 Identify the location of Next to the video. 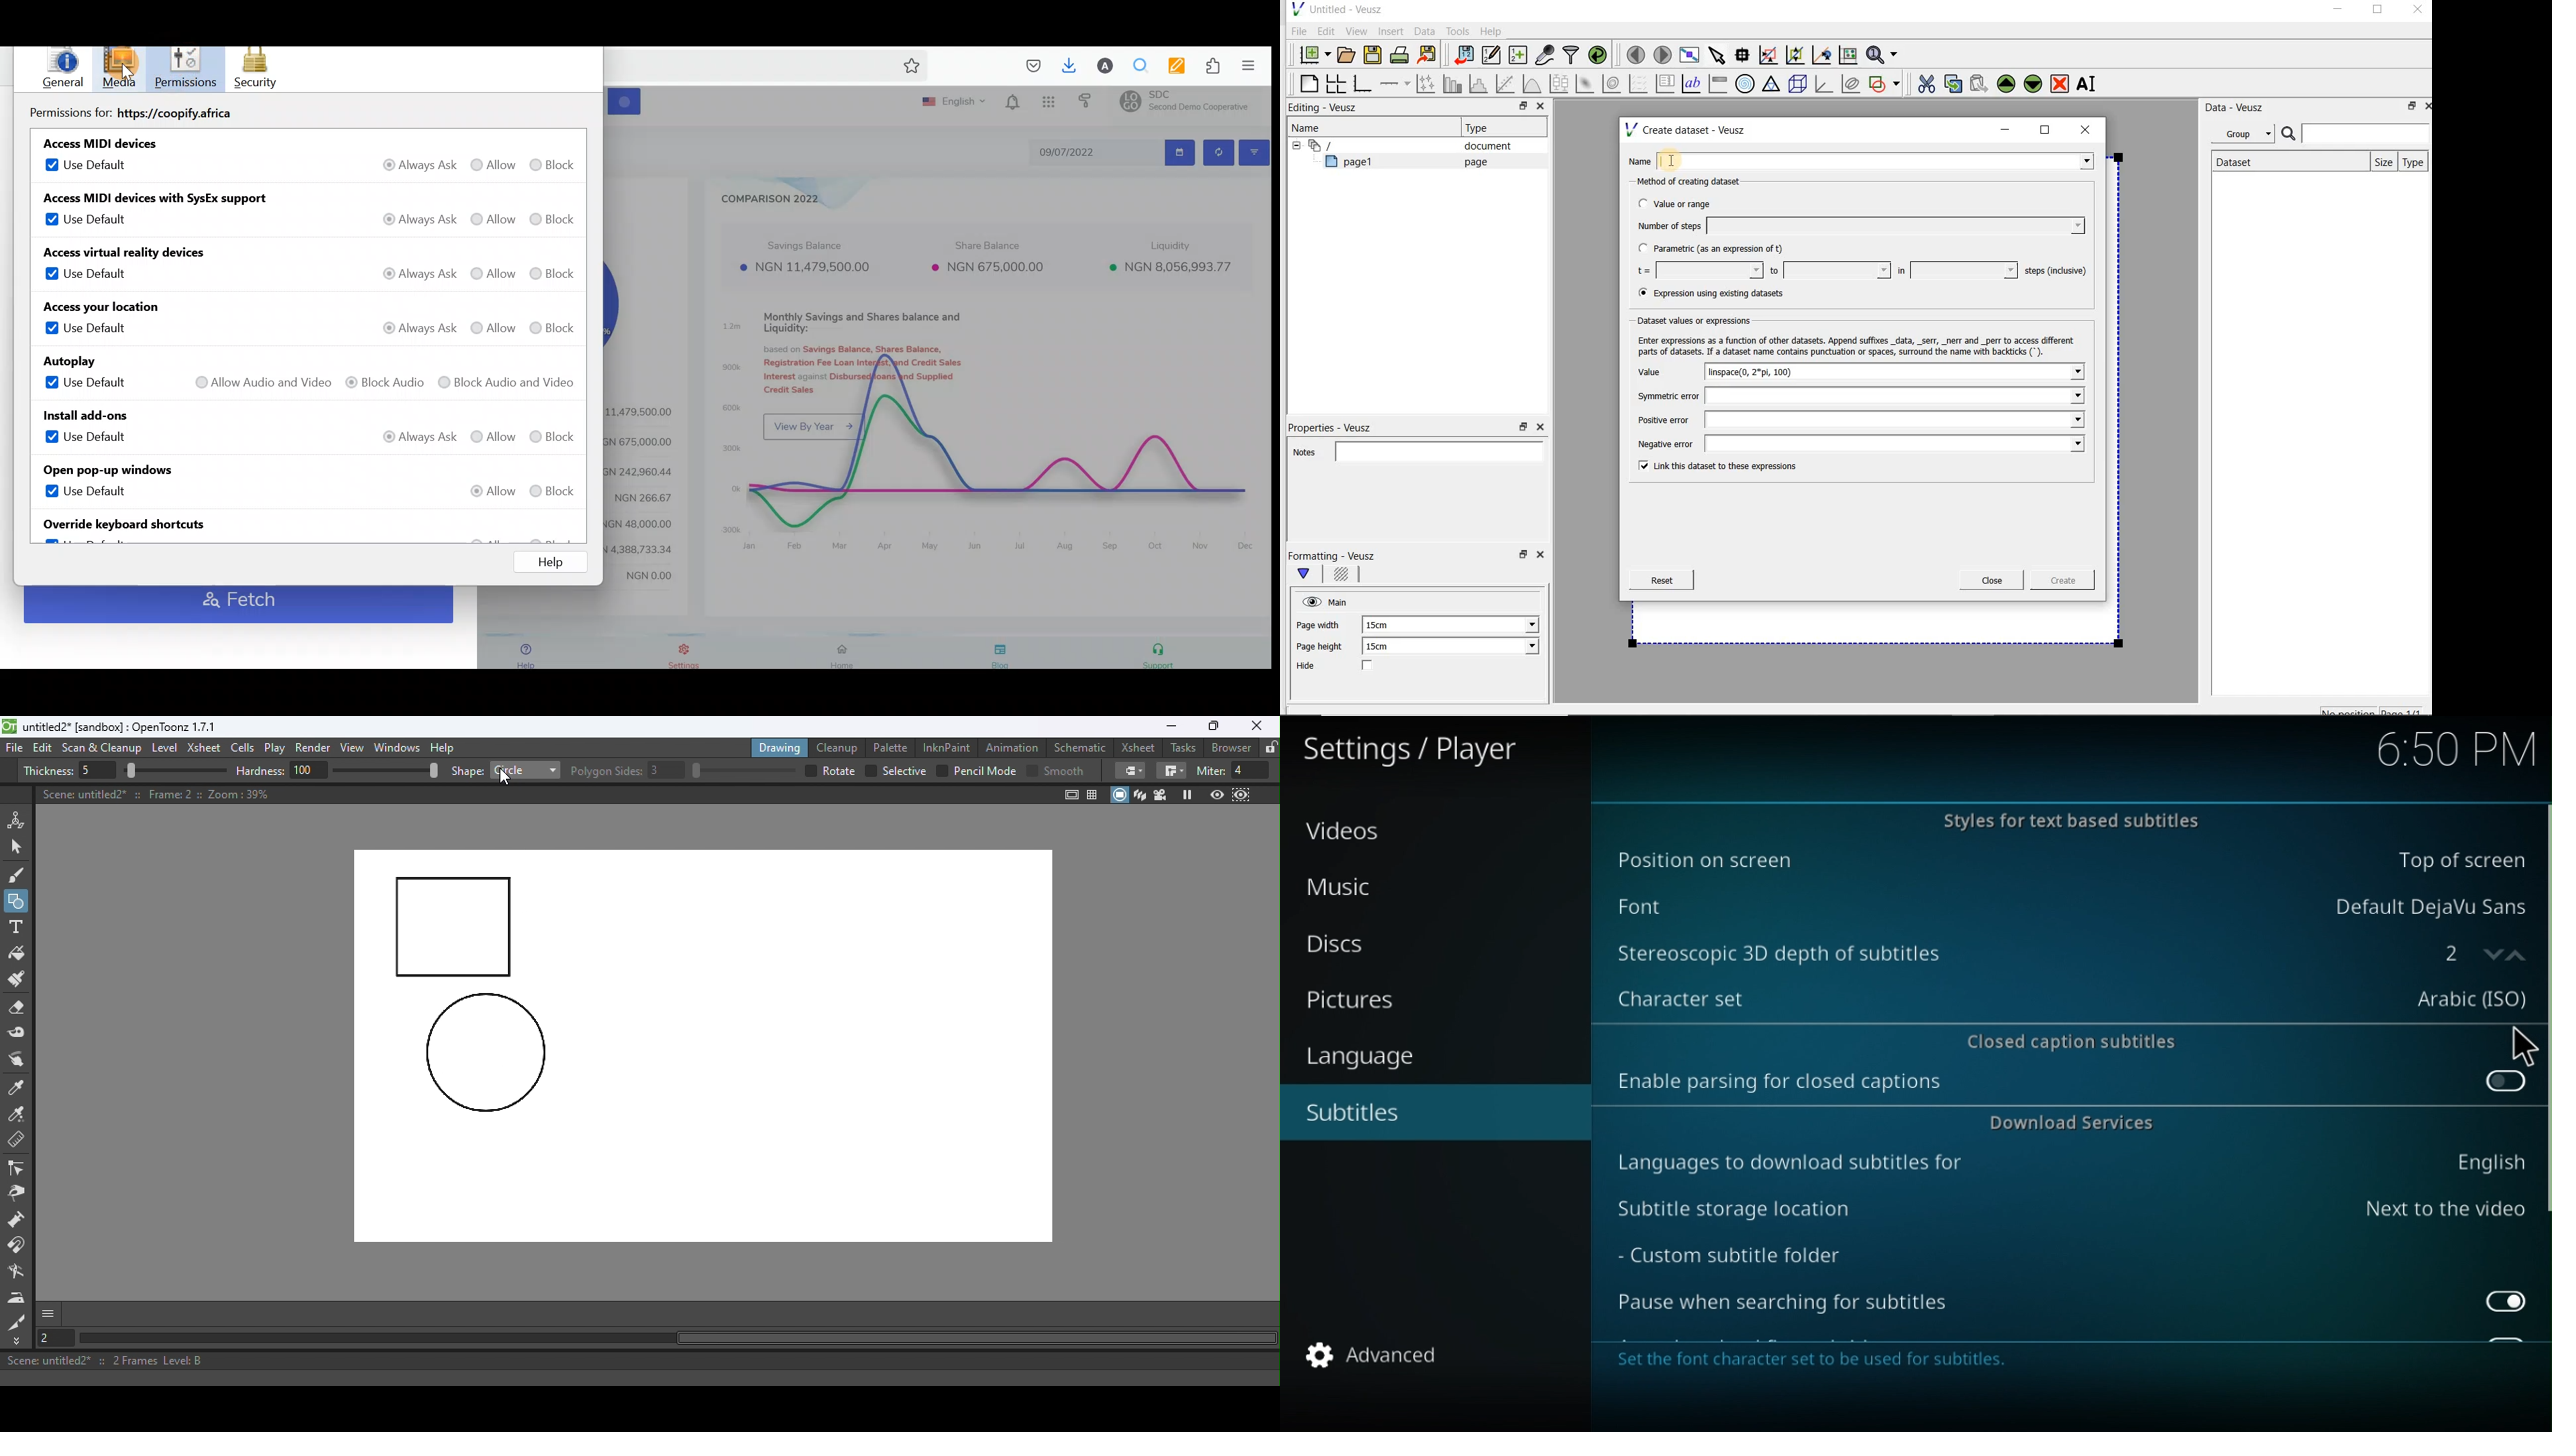
(2444, 1210).